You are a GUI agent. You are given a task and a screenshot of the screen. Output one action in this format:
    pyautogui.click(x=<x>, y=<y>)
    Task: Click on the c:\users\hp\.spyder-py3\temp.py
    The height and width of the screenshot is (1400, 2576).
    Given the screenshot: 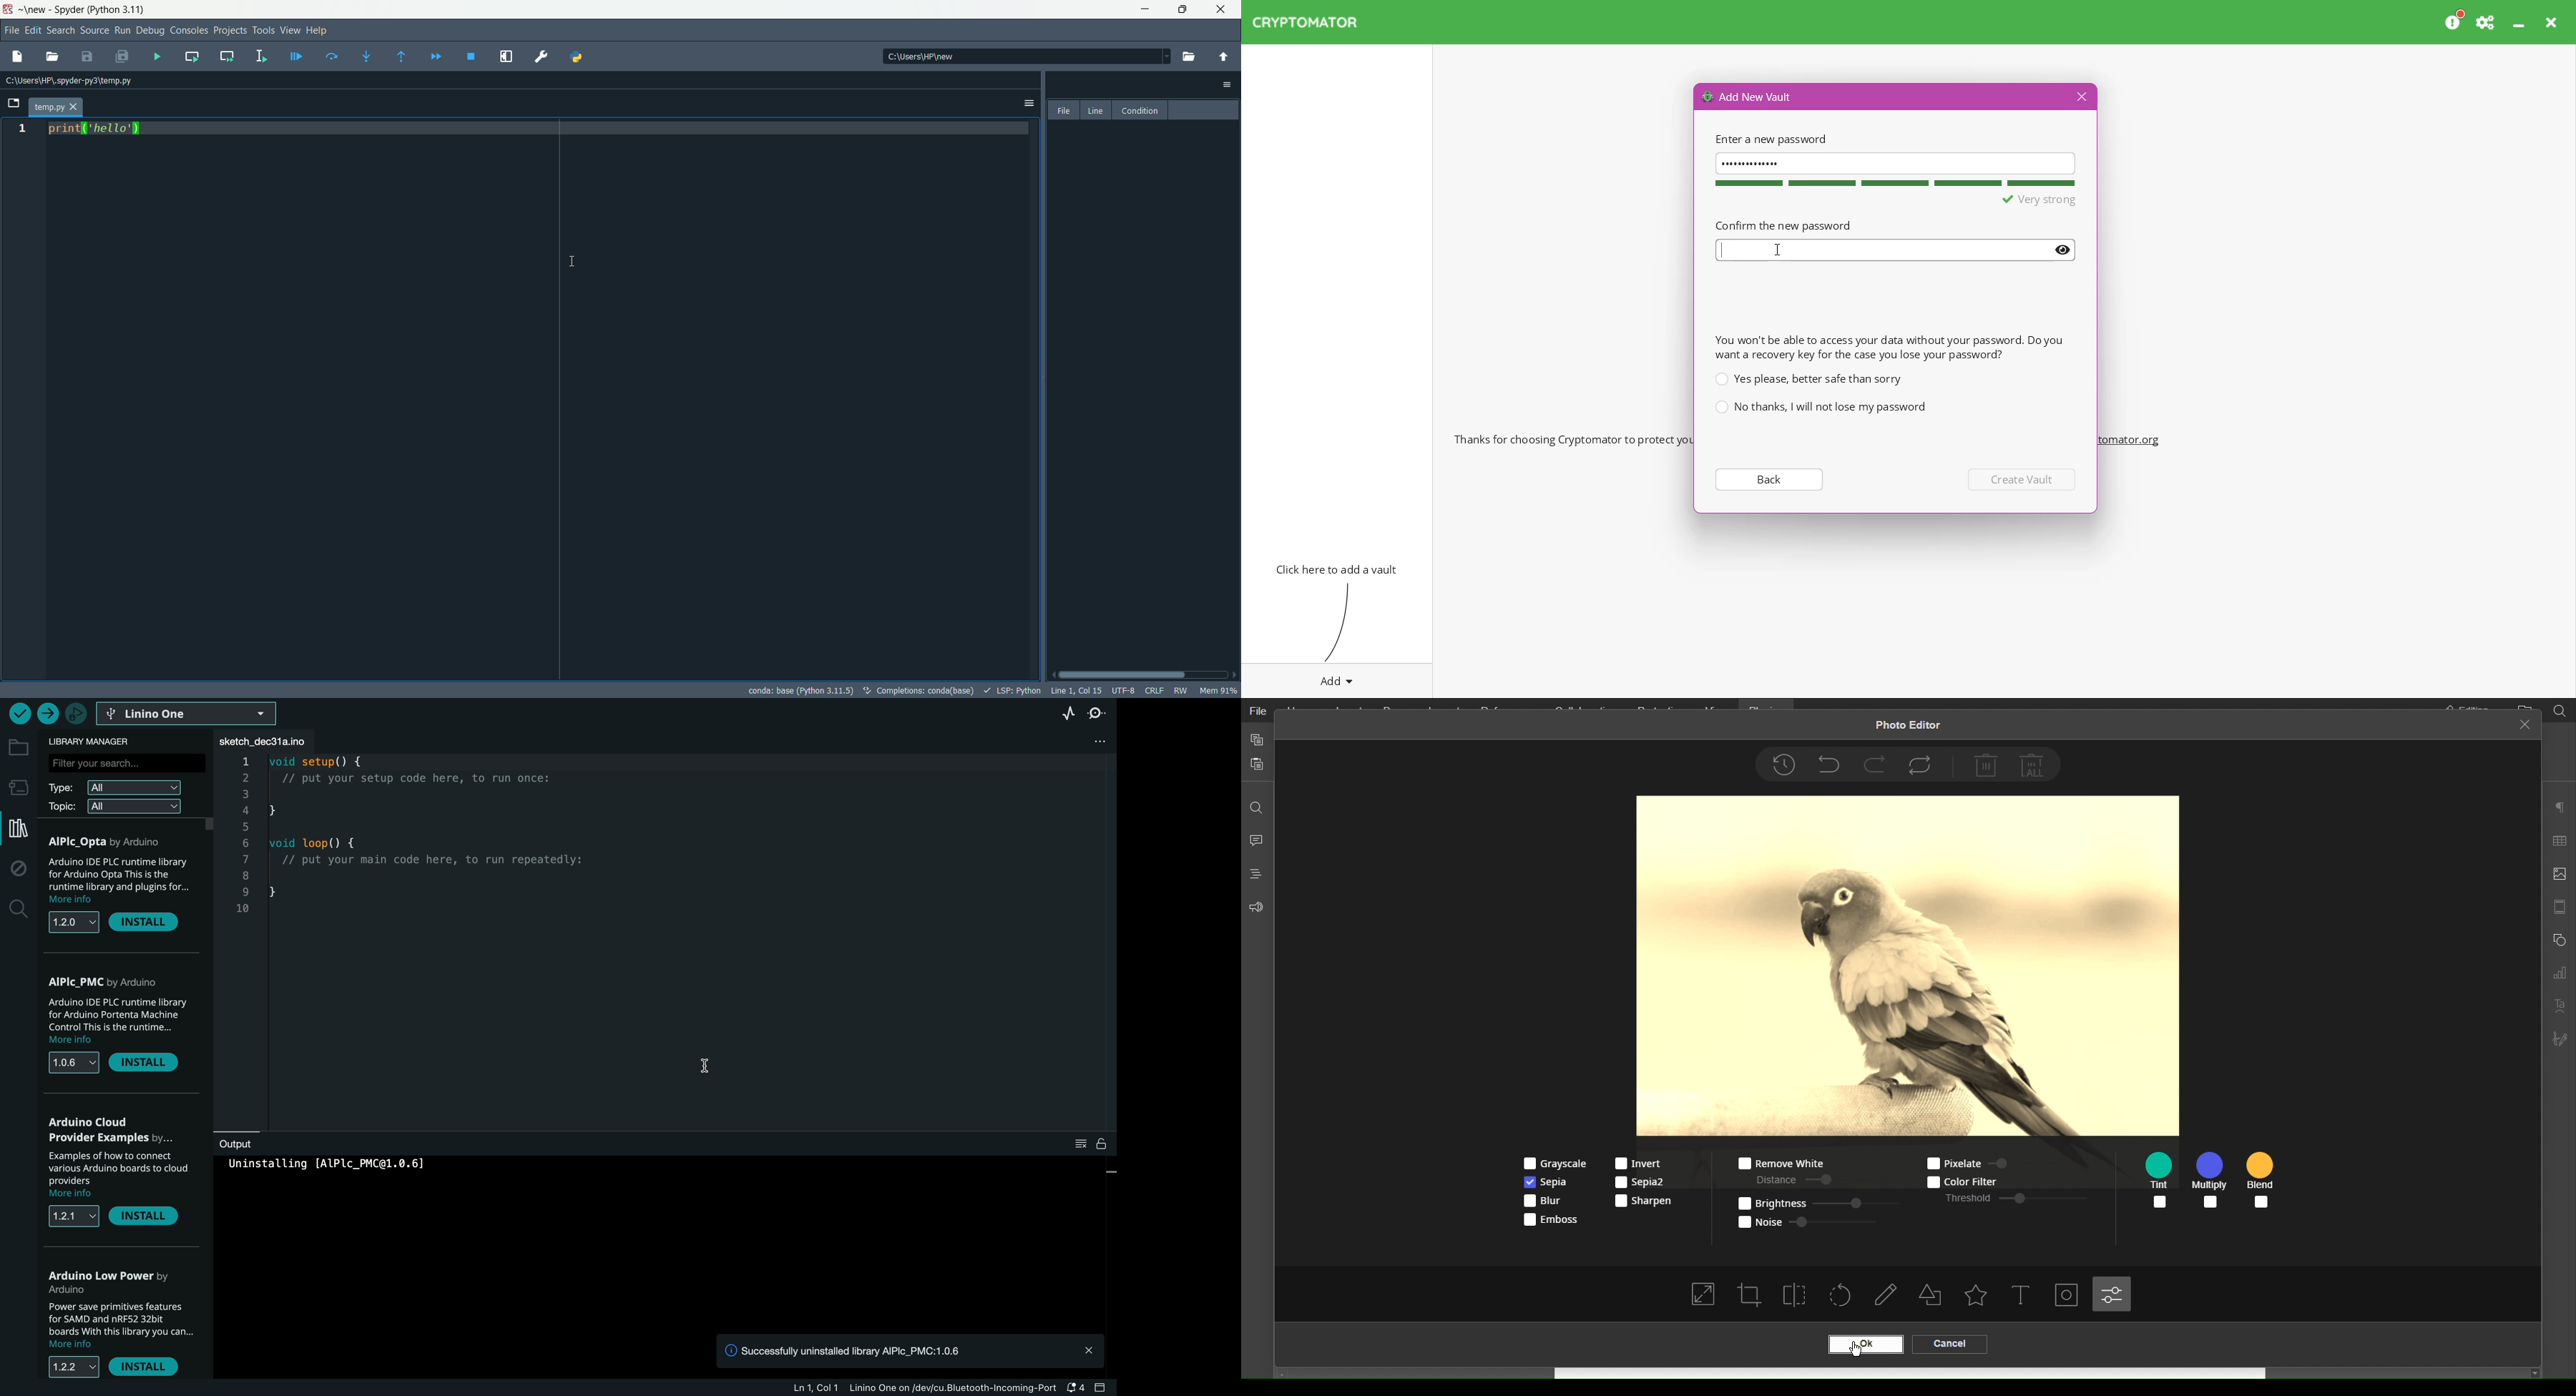 What is the action you would take?
    pyautogui.click(x=71, y=82)
    